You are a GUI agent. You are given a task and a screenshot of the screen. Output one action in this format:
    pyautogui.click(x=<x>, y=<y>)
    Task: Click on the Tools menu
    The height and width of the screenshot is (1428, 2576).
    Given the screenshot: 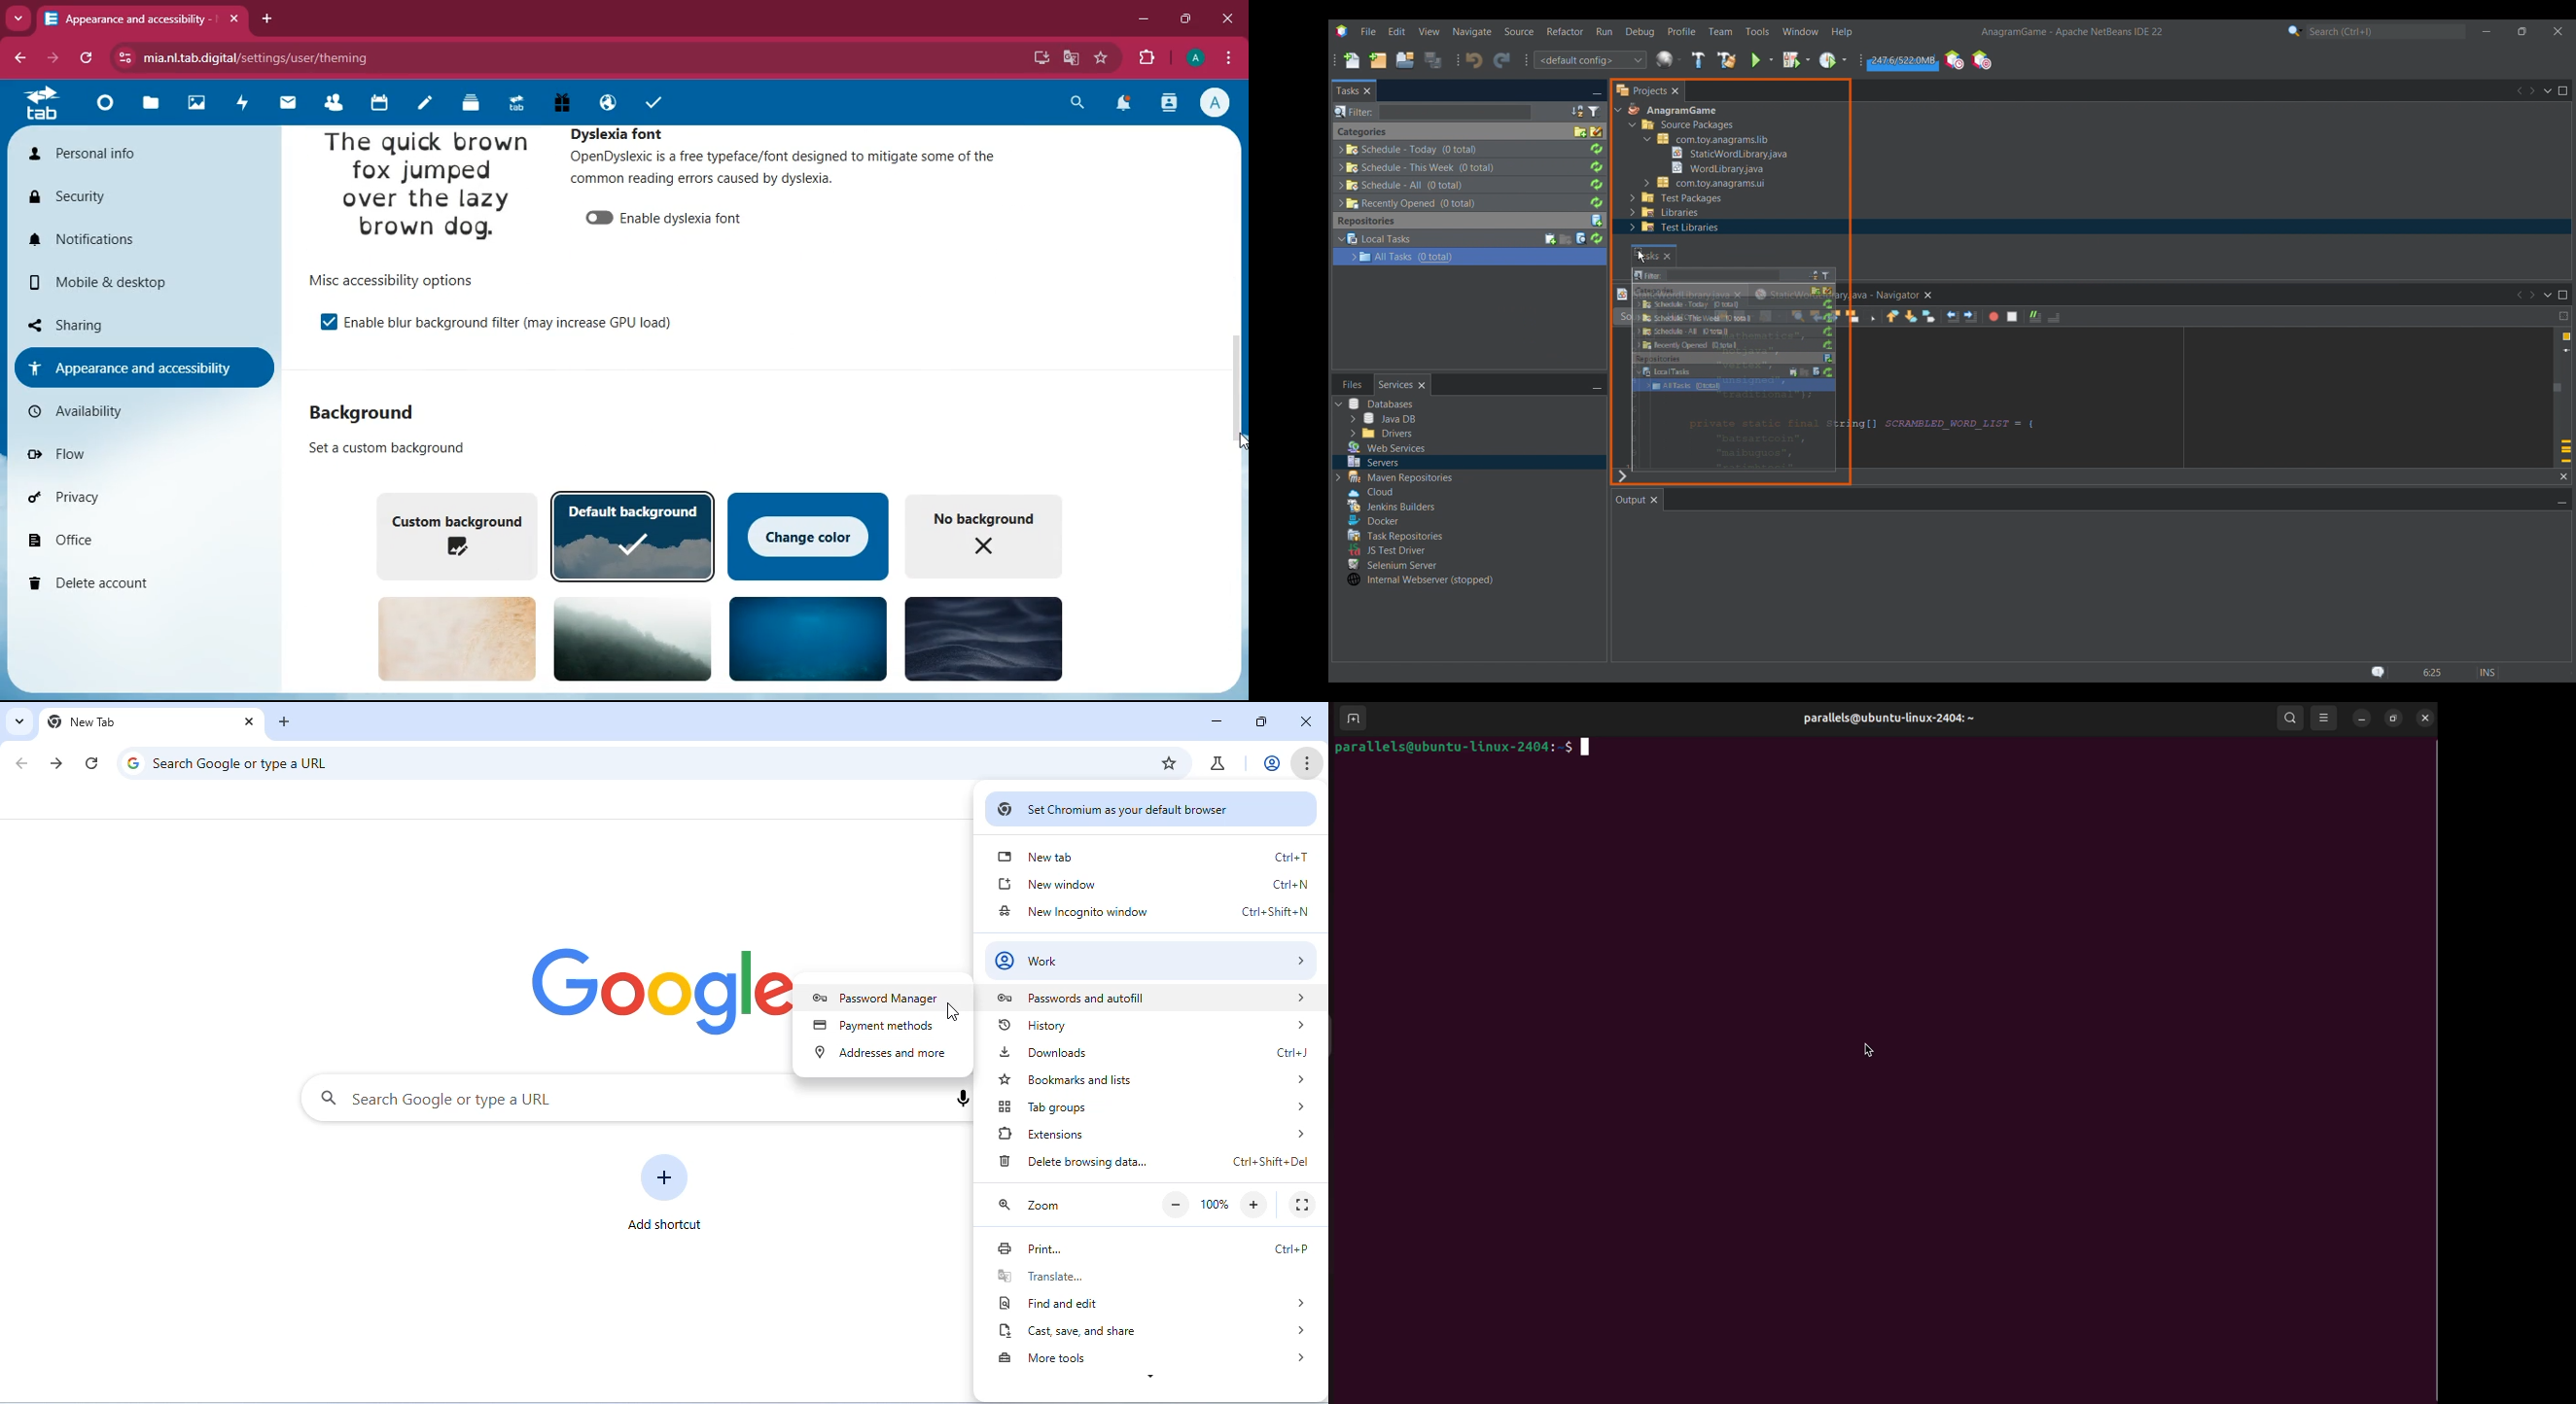 What is the action you would take?
    pyautogui.click(x=1757, y=31)
    